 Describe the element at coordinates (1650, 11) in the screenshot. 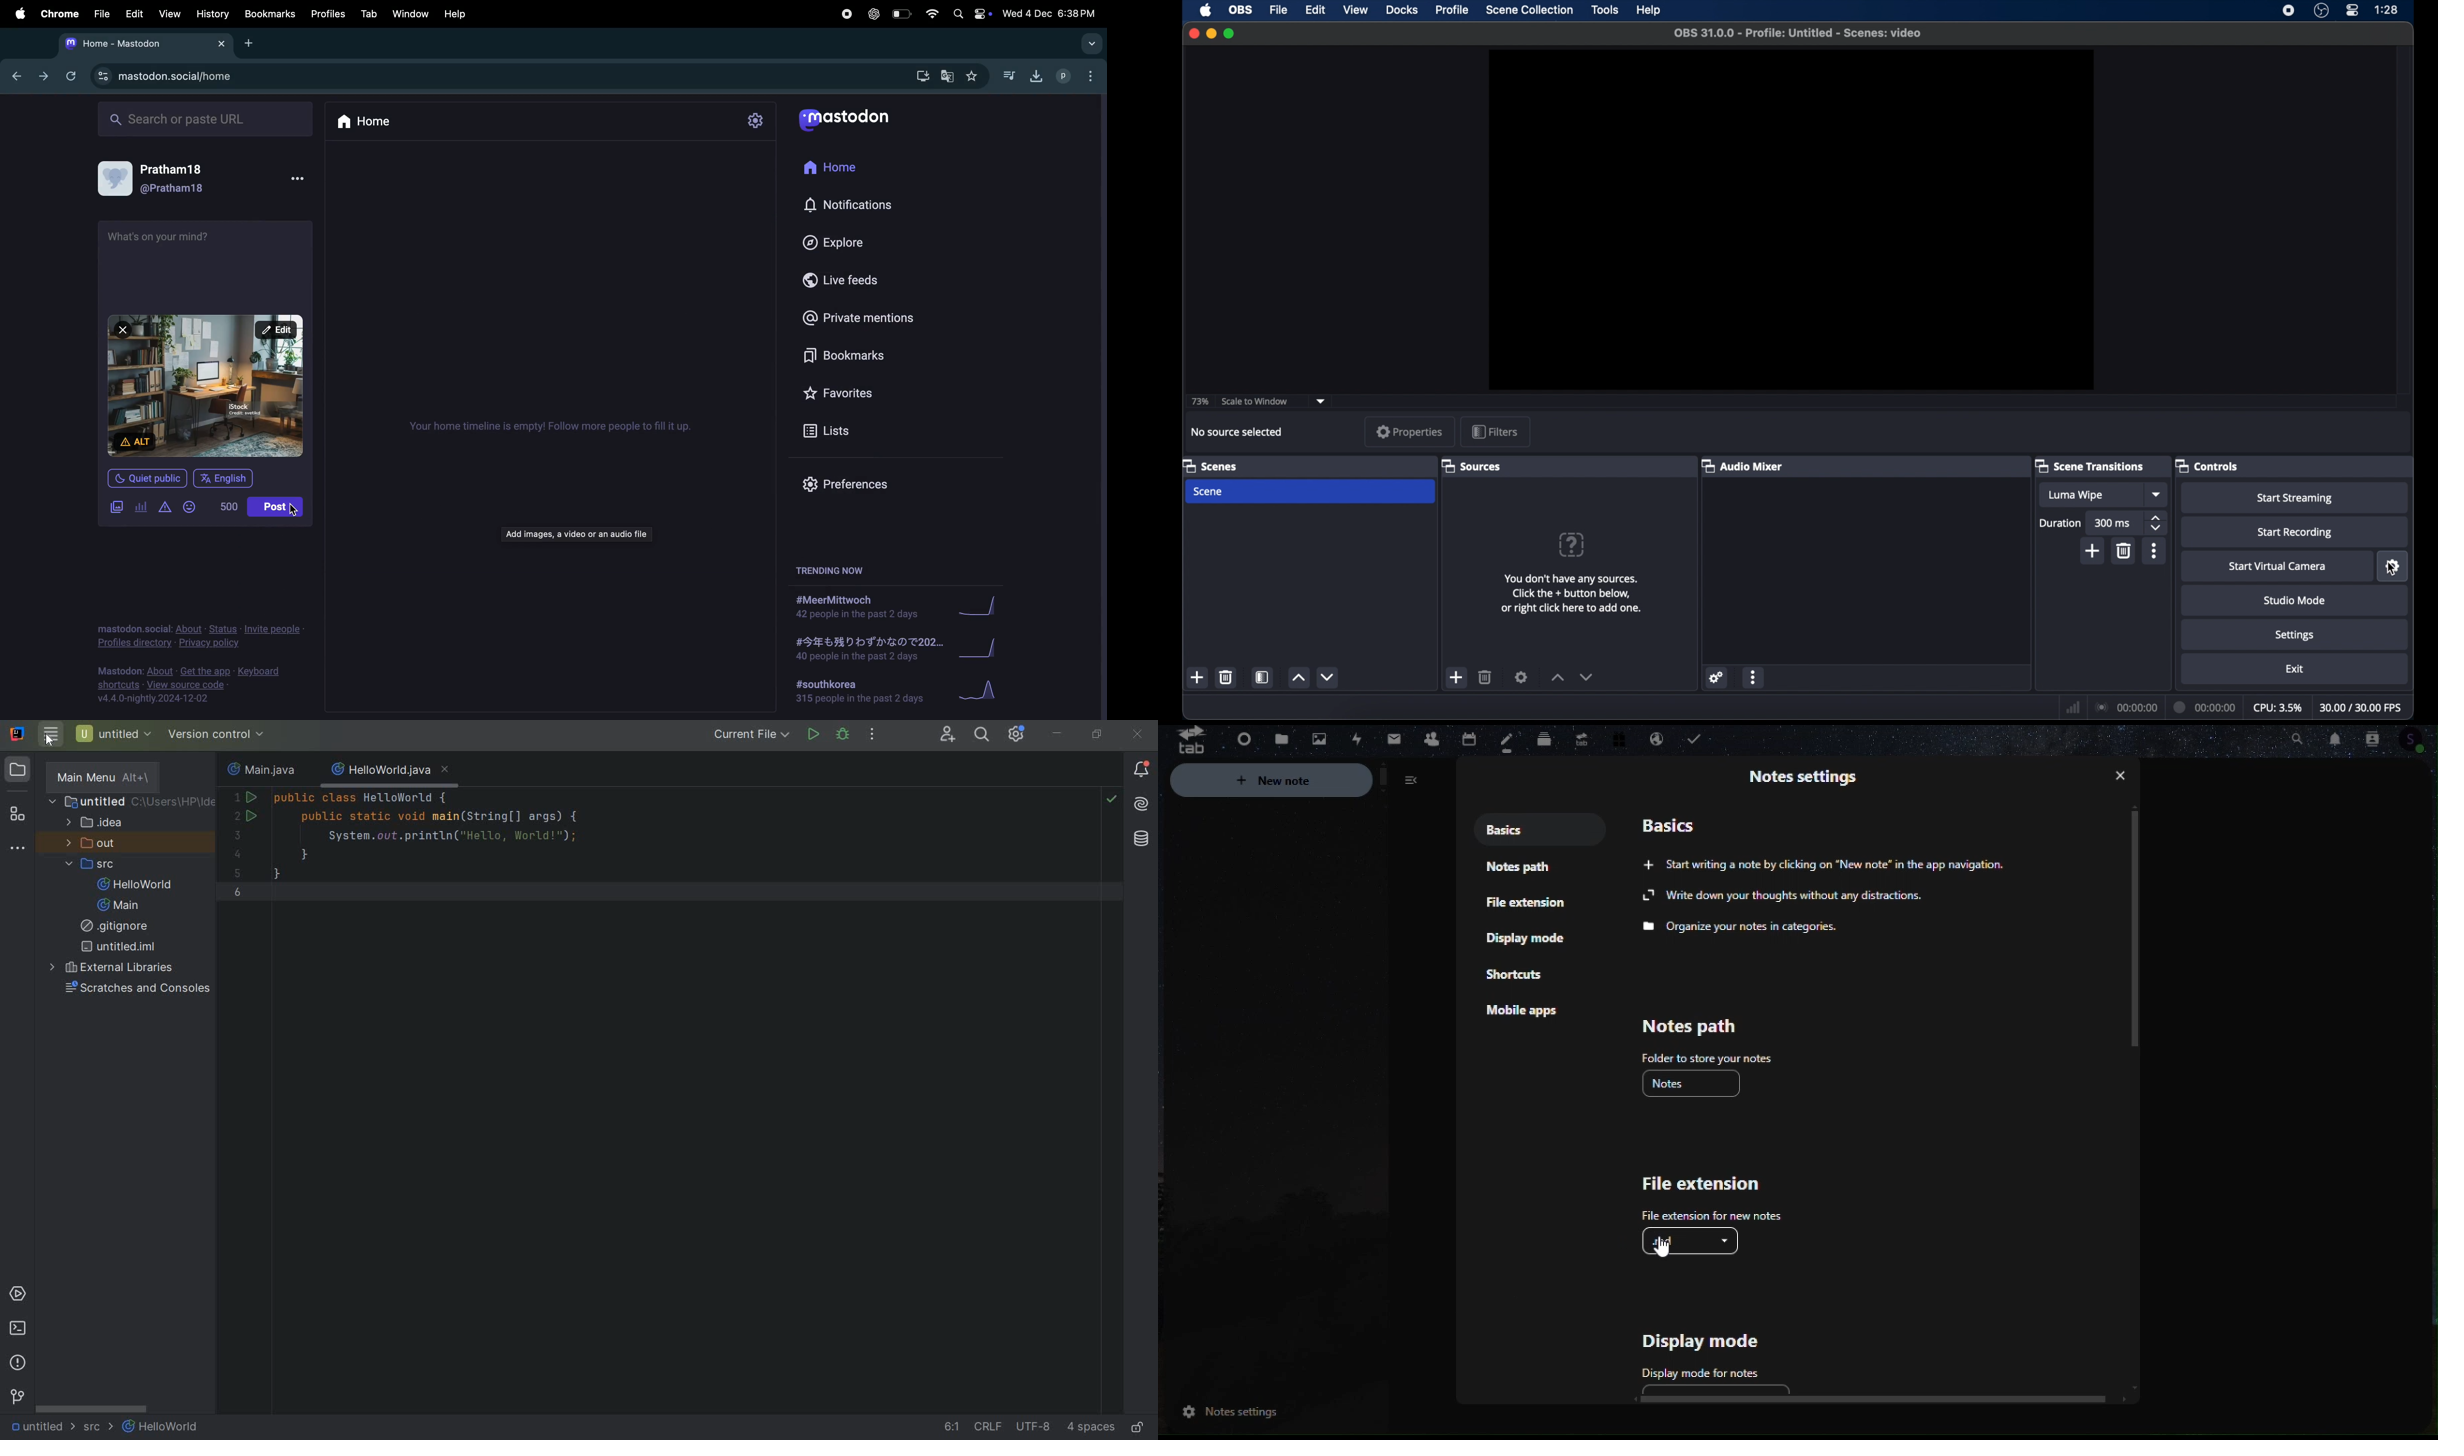

I see `help` at that location.